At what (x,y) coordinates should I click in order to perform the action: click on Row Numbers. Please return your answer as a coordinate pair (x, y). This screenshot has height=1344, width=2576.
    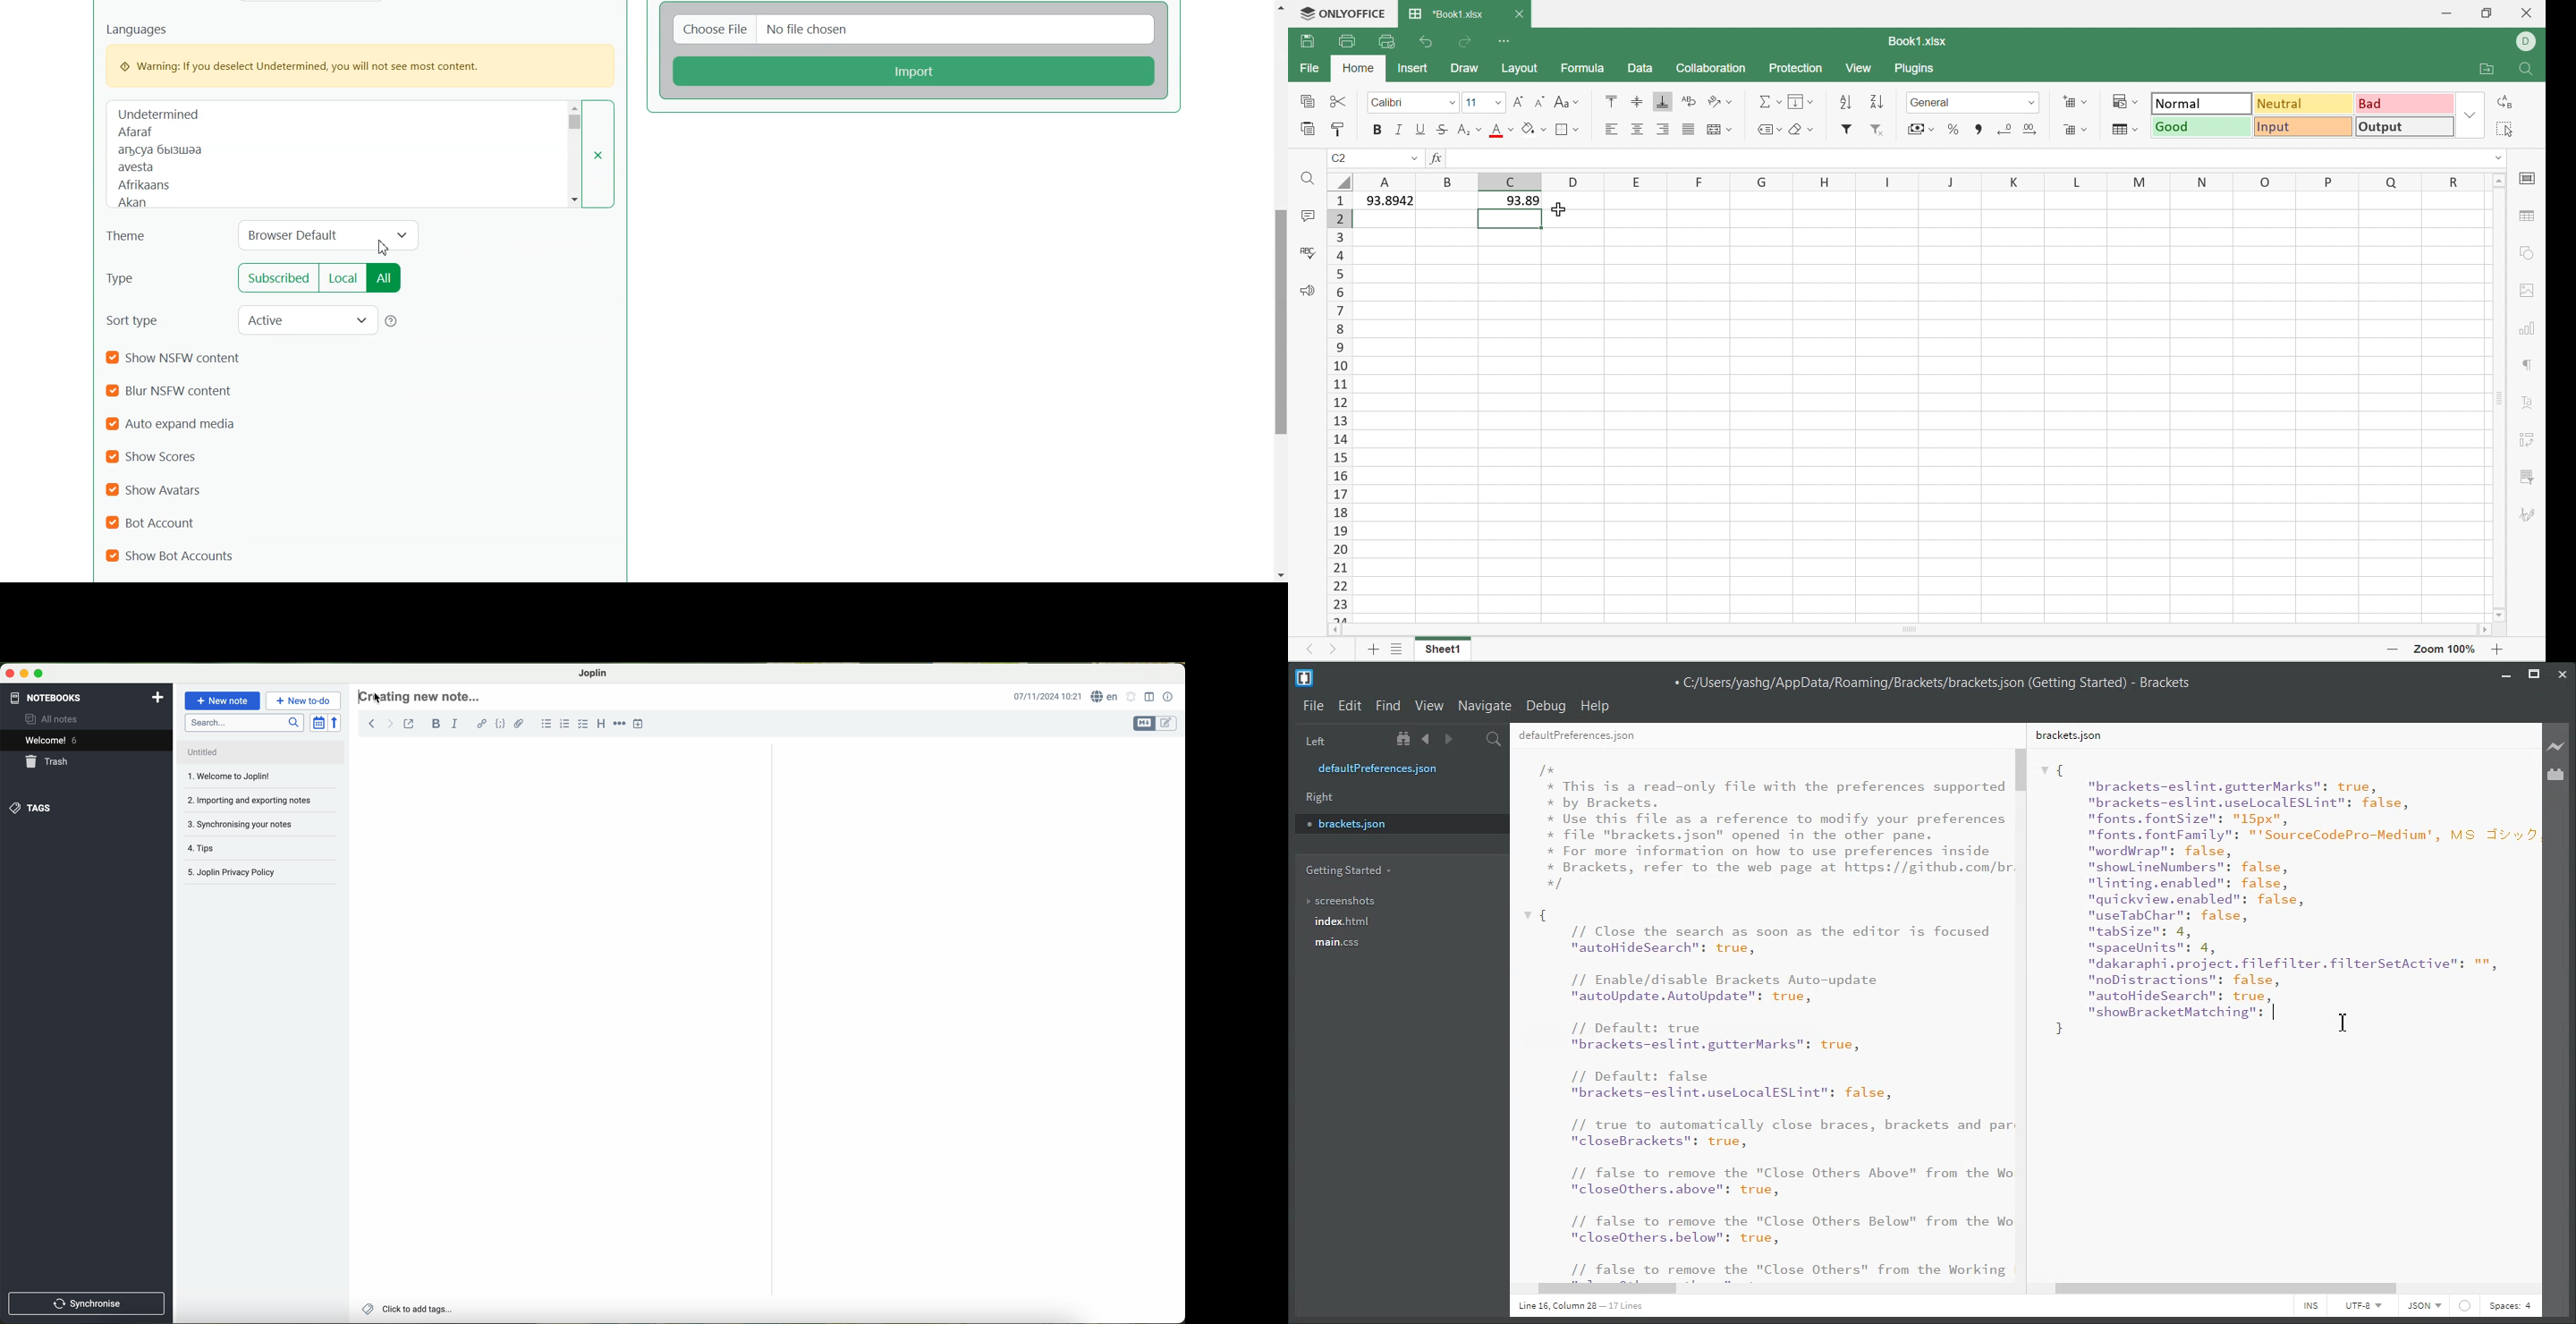
    Looking at the image, I should click on (1340, 406).